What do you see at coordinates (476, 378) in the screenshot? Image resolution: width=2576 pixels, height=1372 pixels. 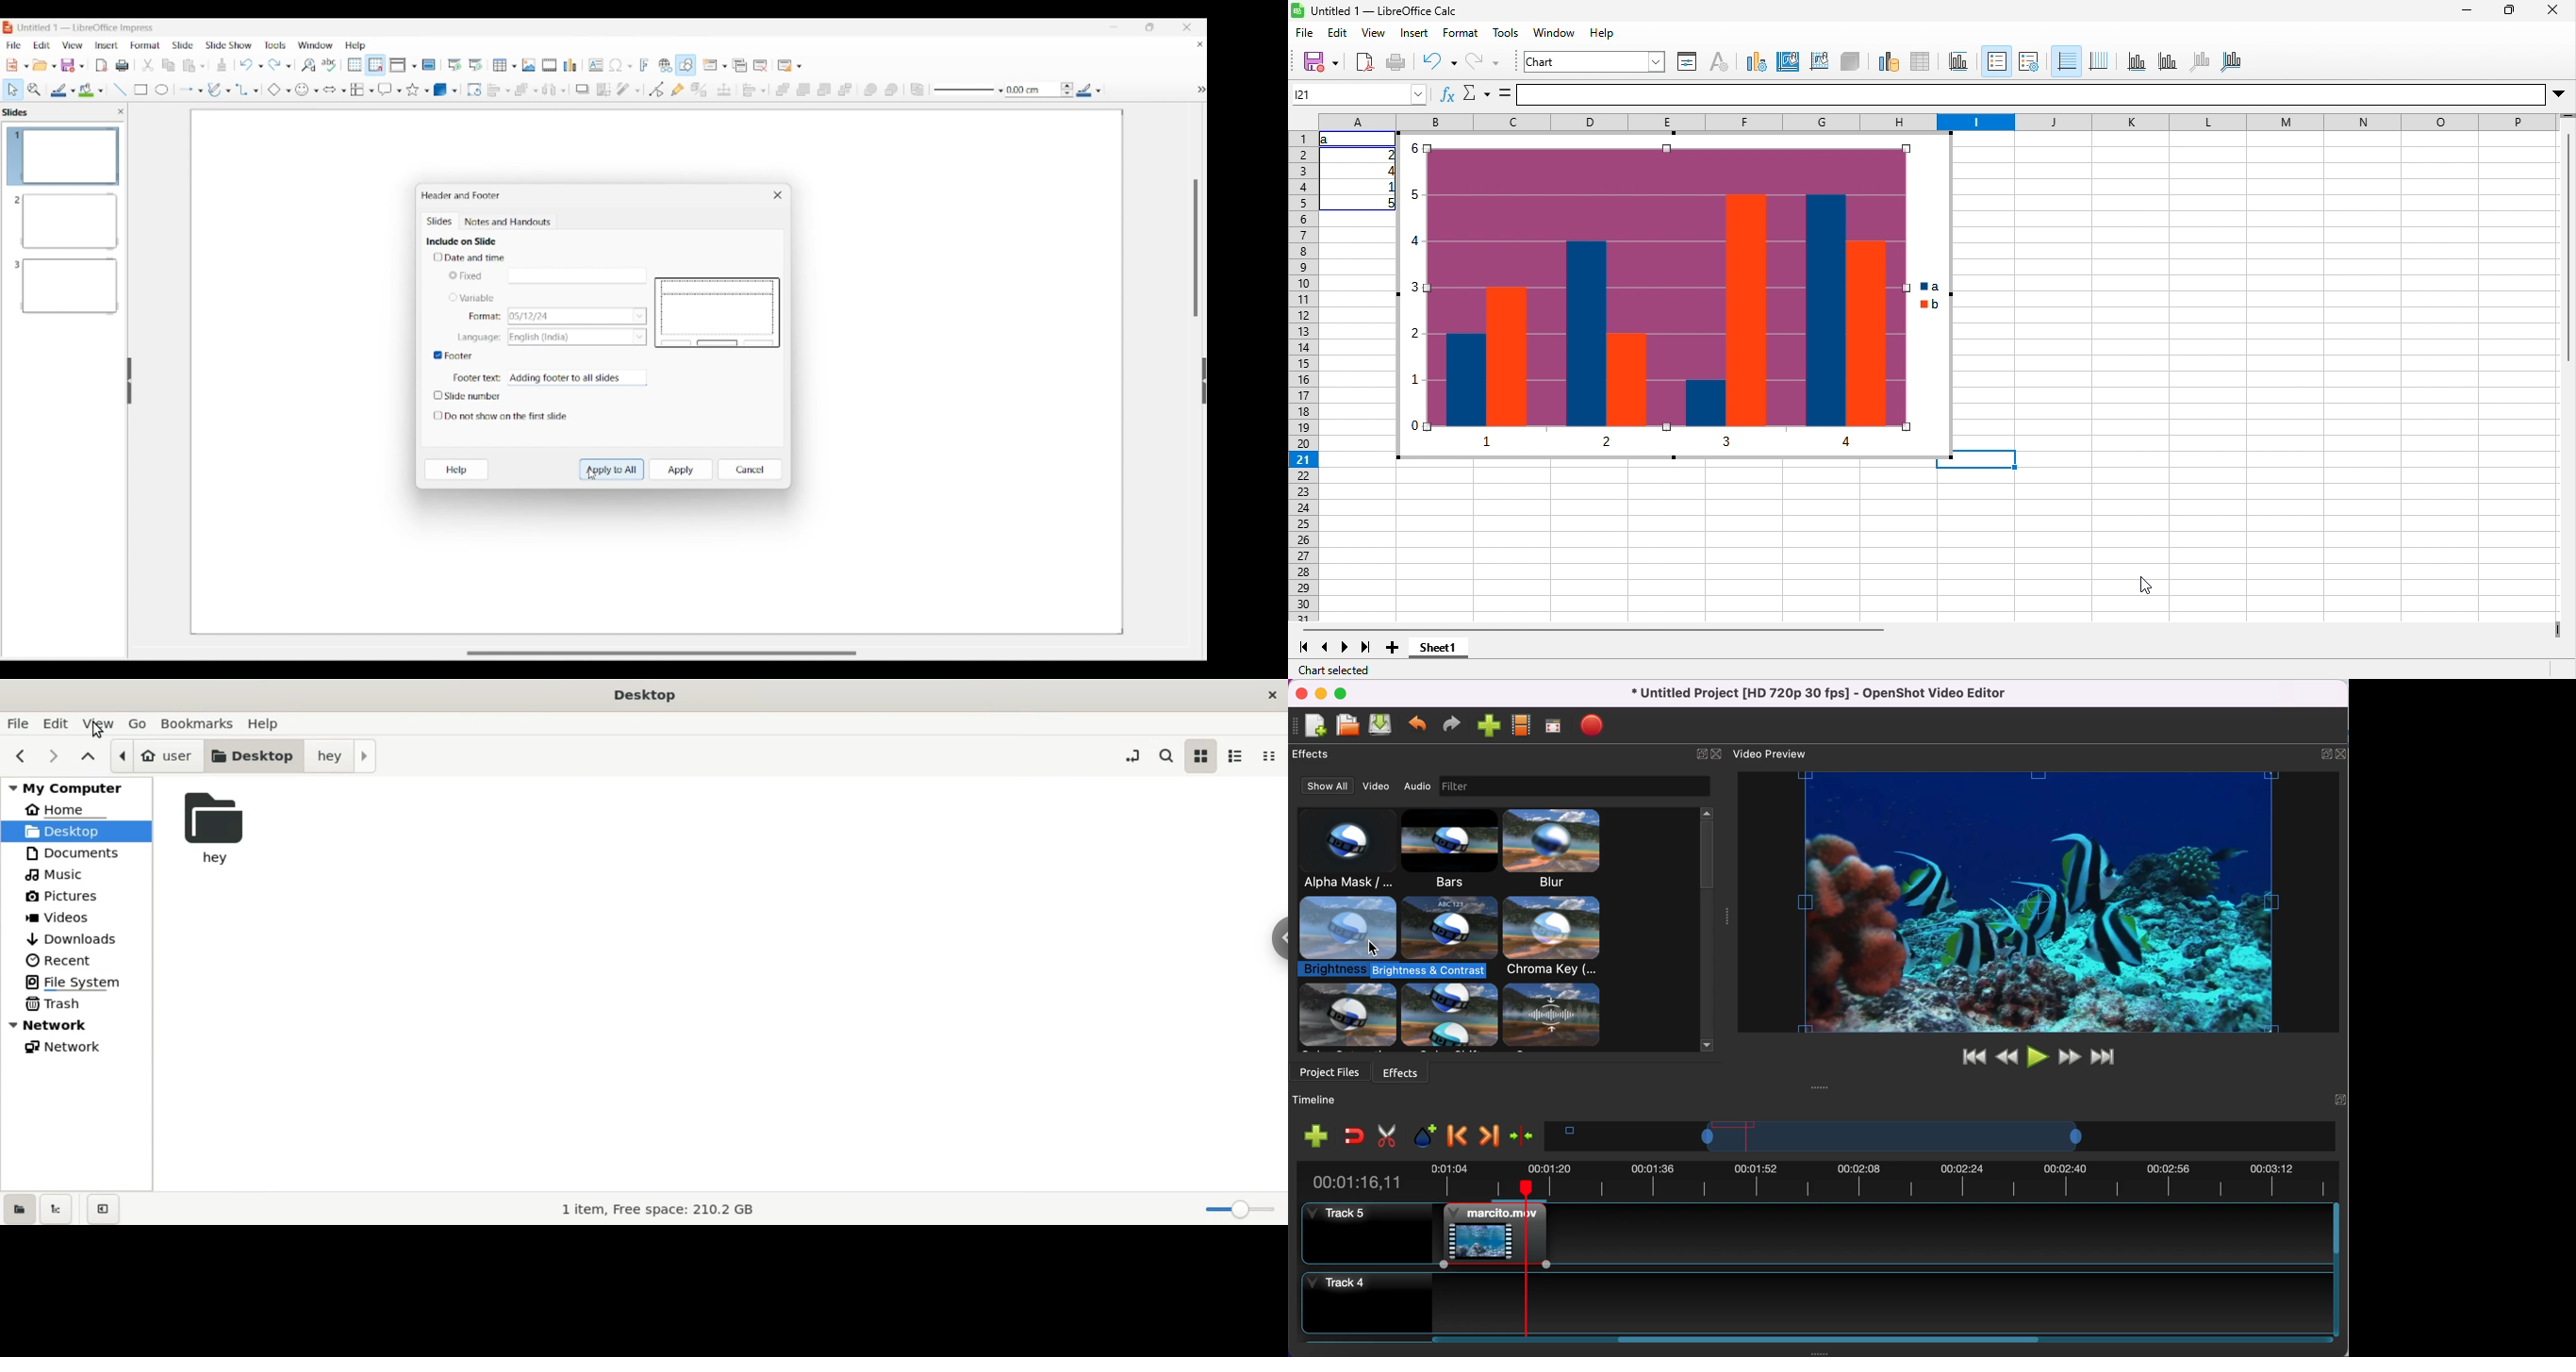 I see `Indicates Footer text box` at bounding box center [476, 378].